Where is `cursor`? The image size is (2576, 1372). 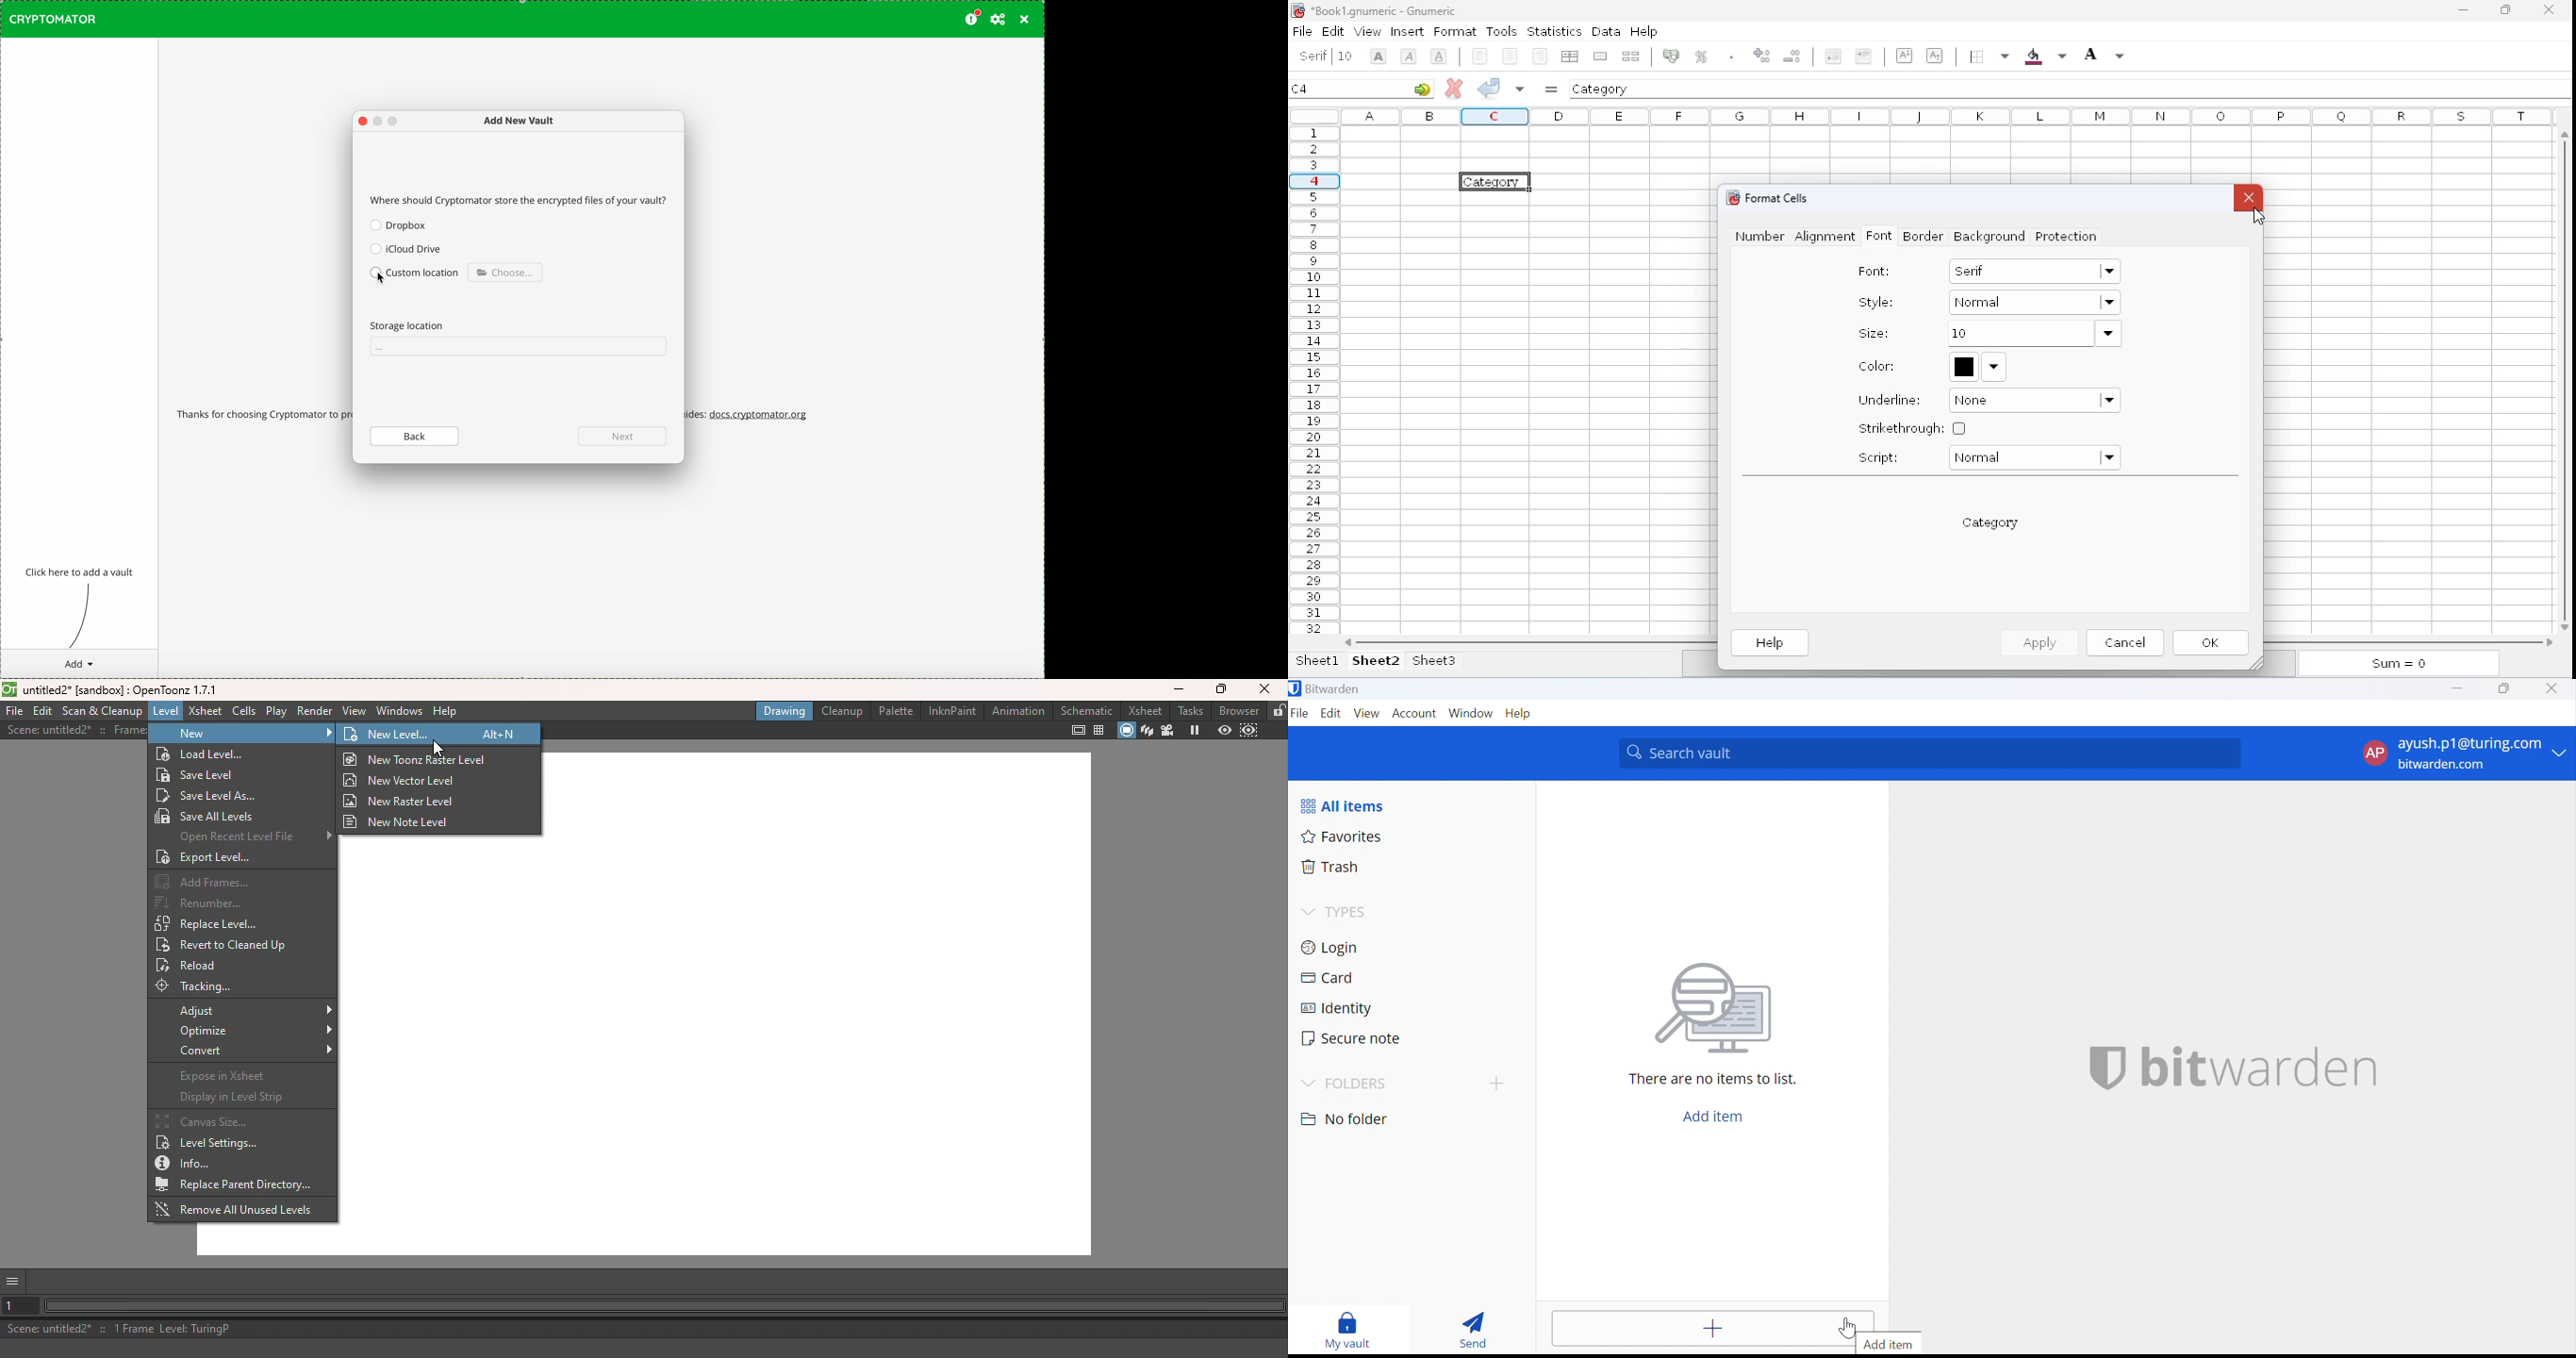
cursor is located at coordinates (1848, 1328).